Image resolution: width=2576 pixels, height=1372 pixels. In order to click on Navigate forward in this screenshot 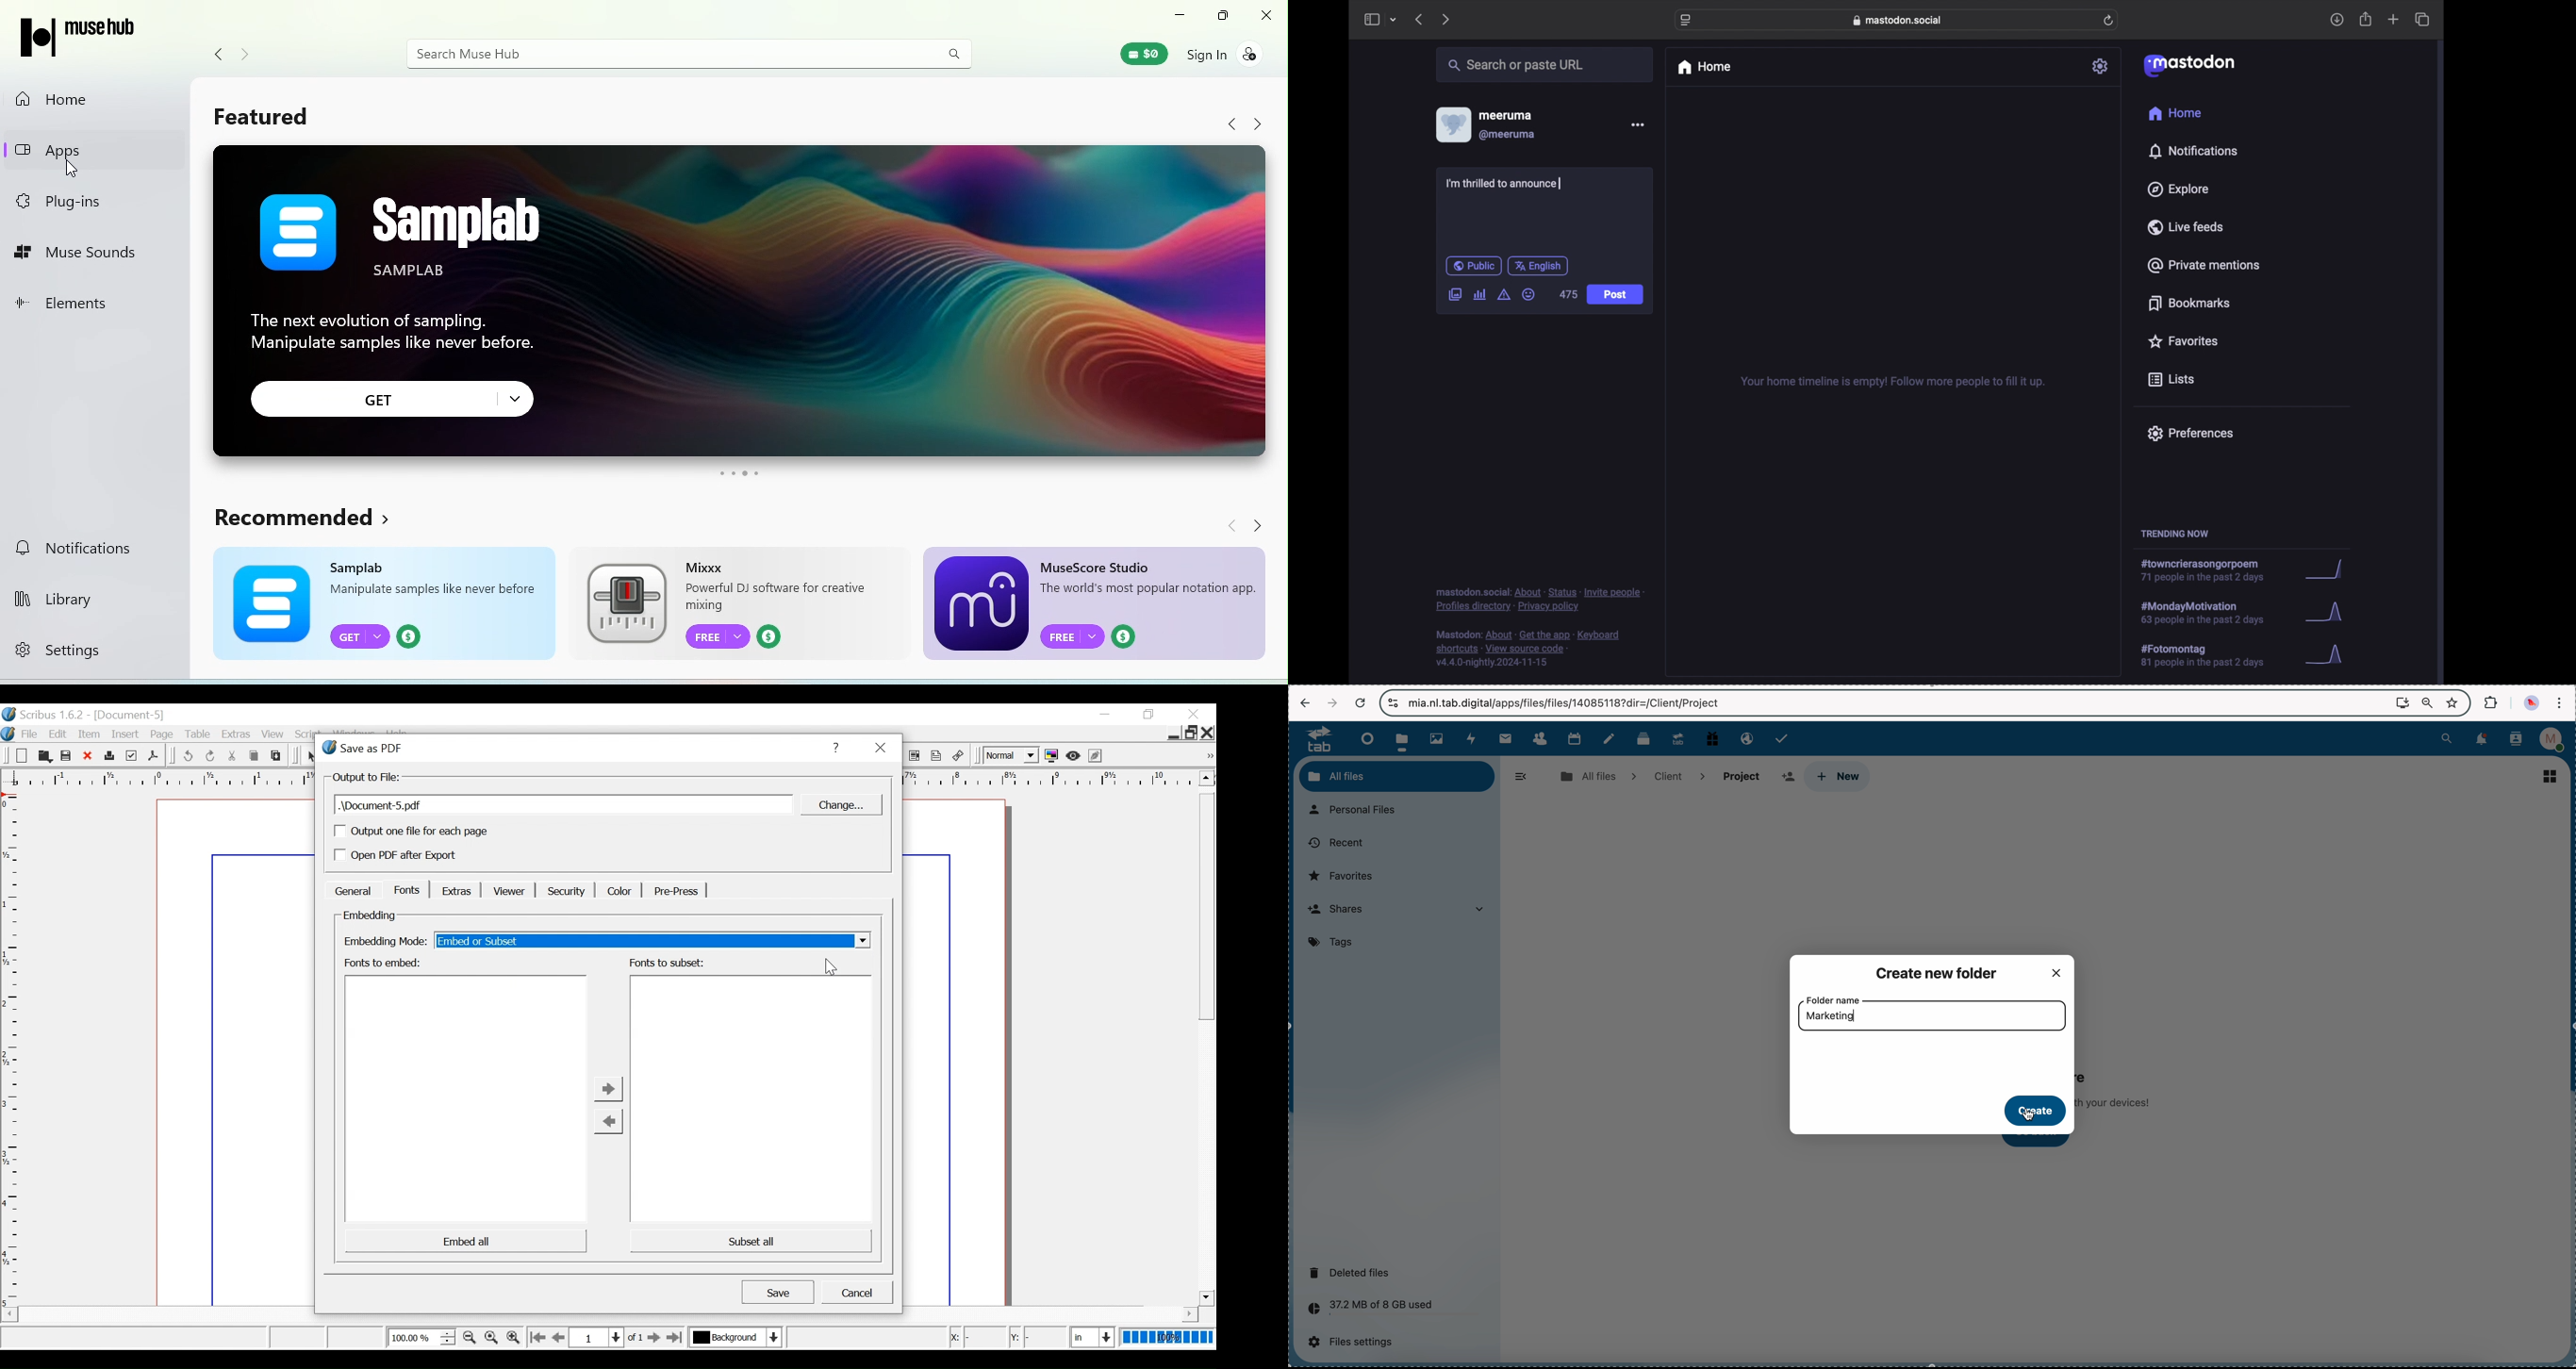, I will do `click(247, 55)`.